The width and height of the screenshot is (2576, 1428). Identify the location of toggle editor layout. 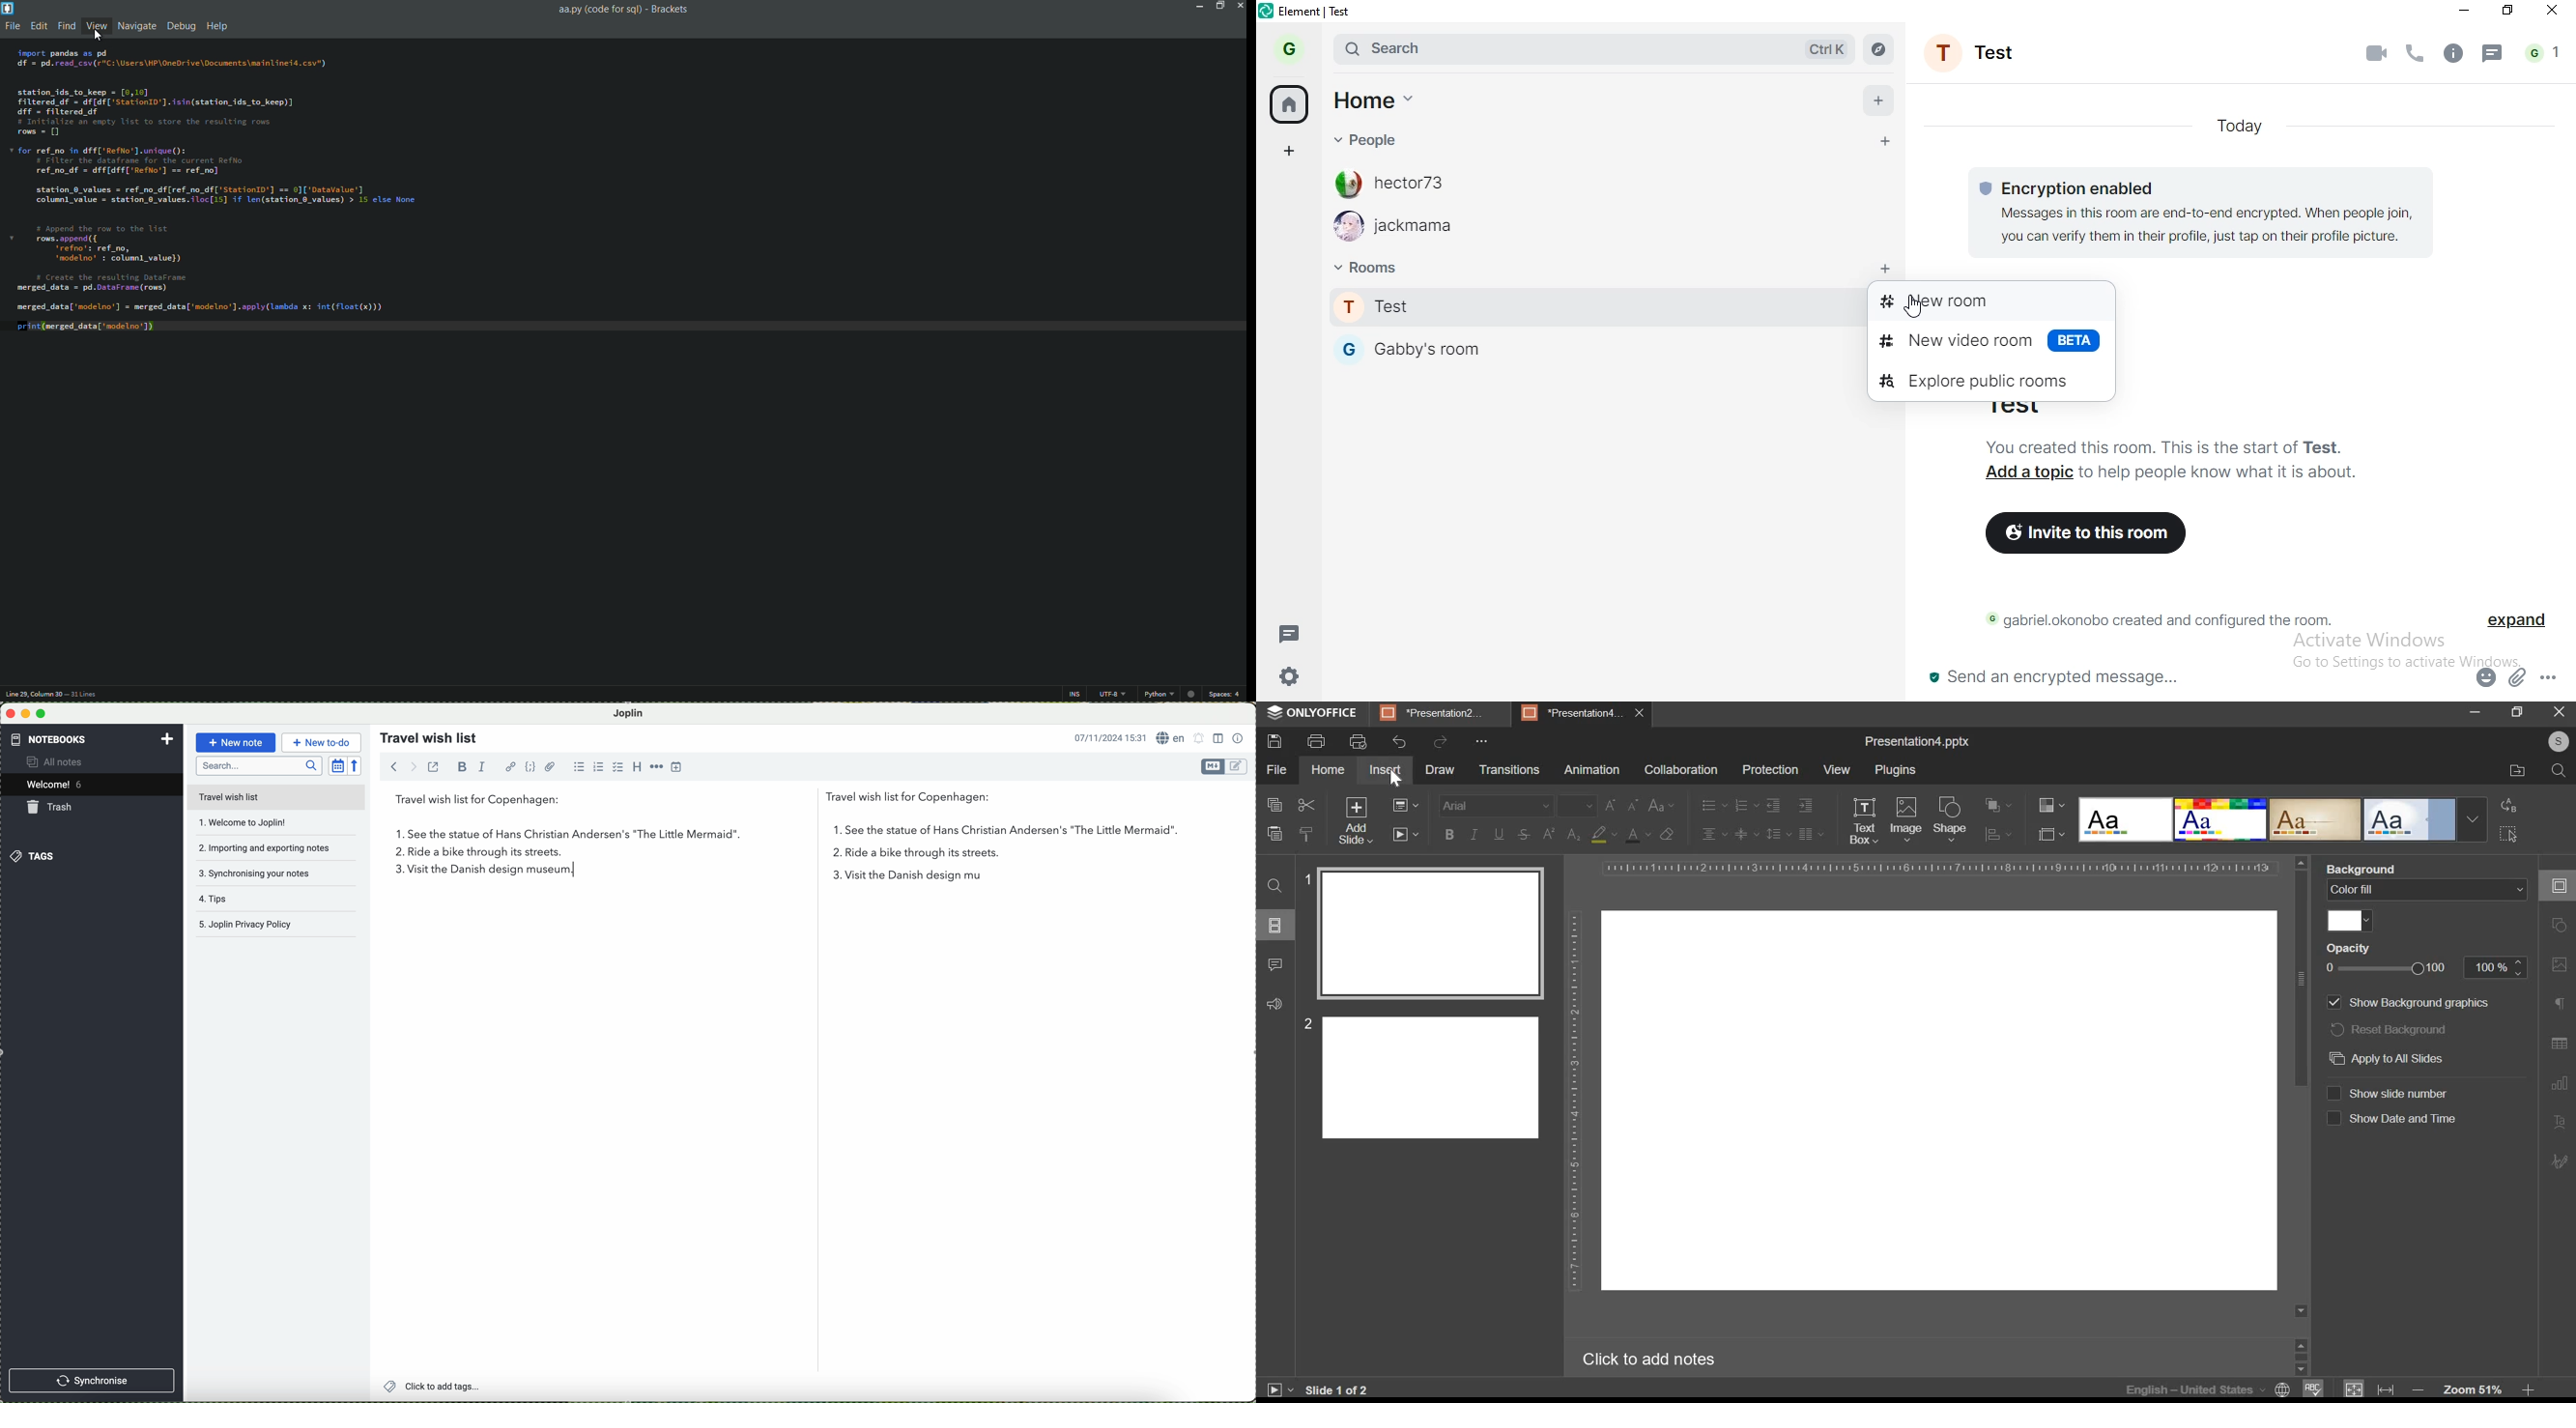
(1218, 739).